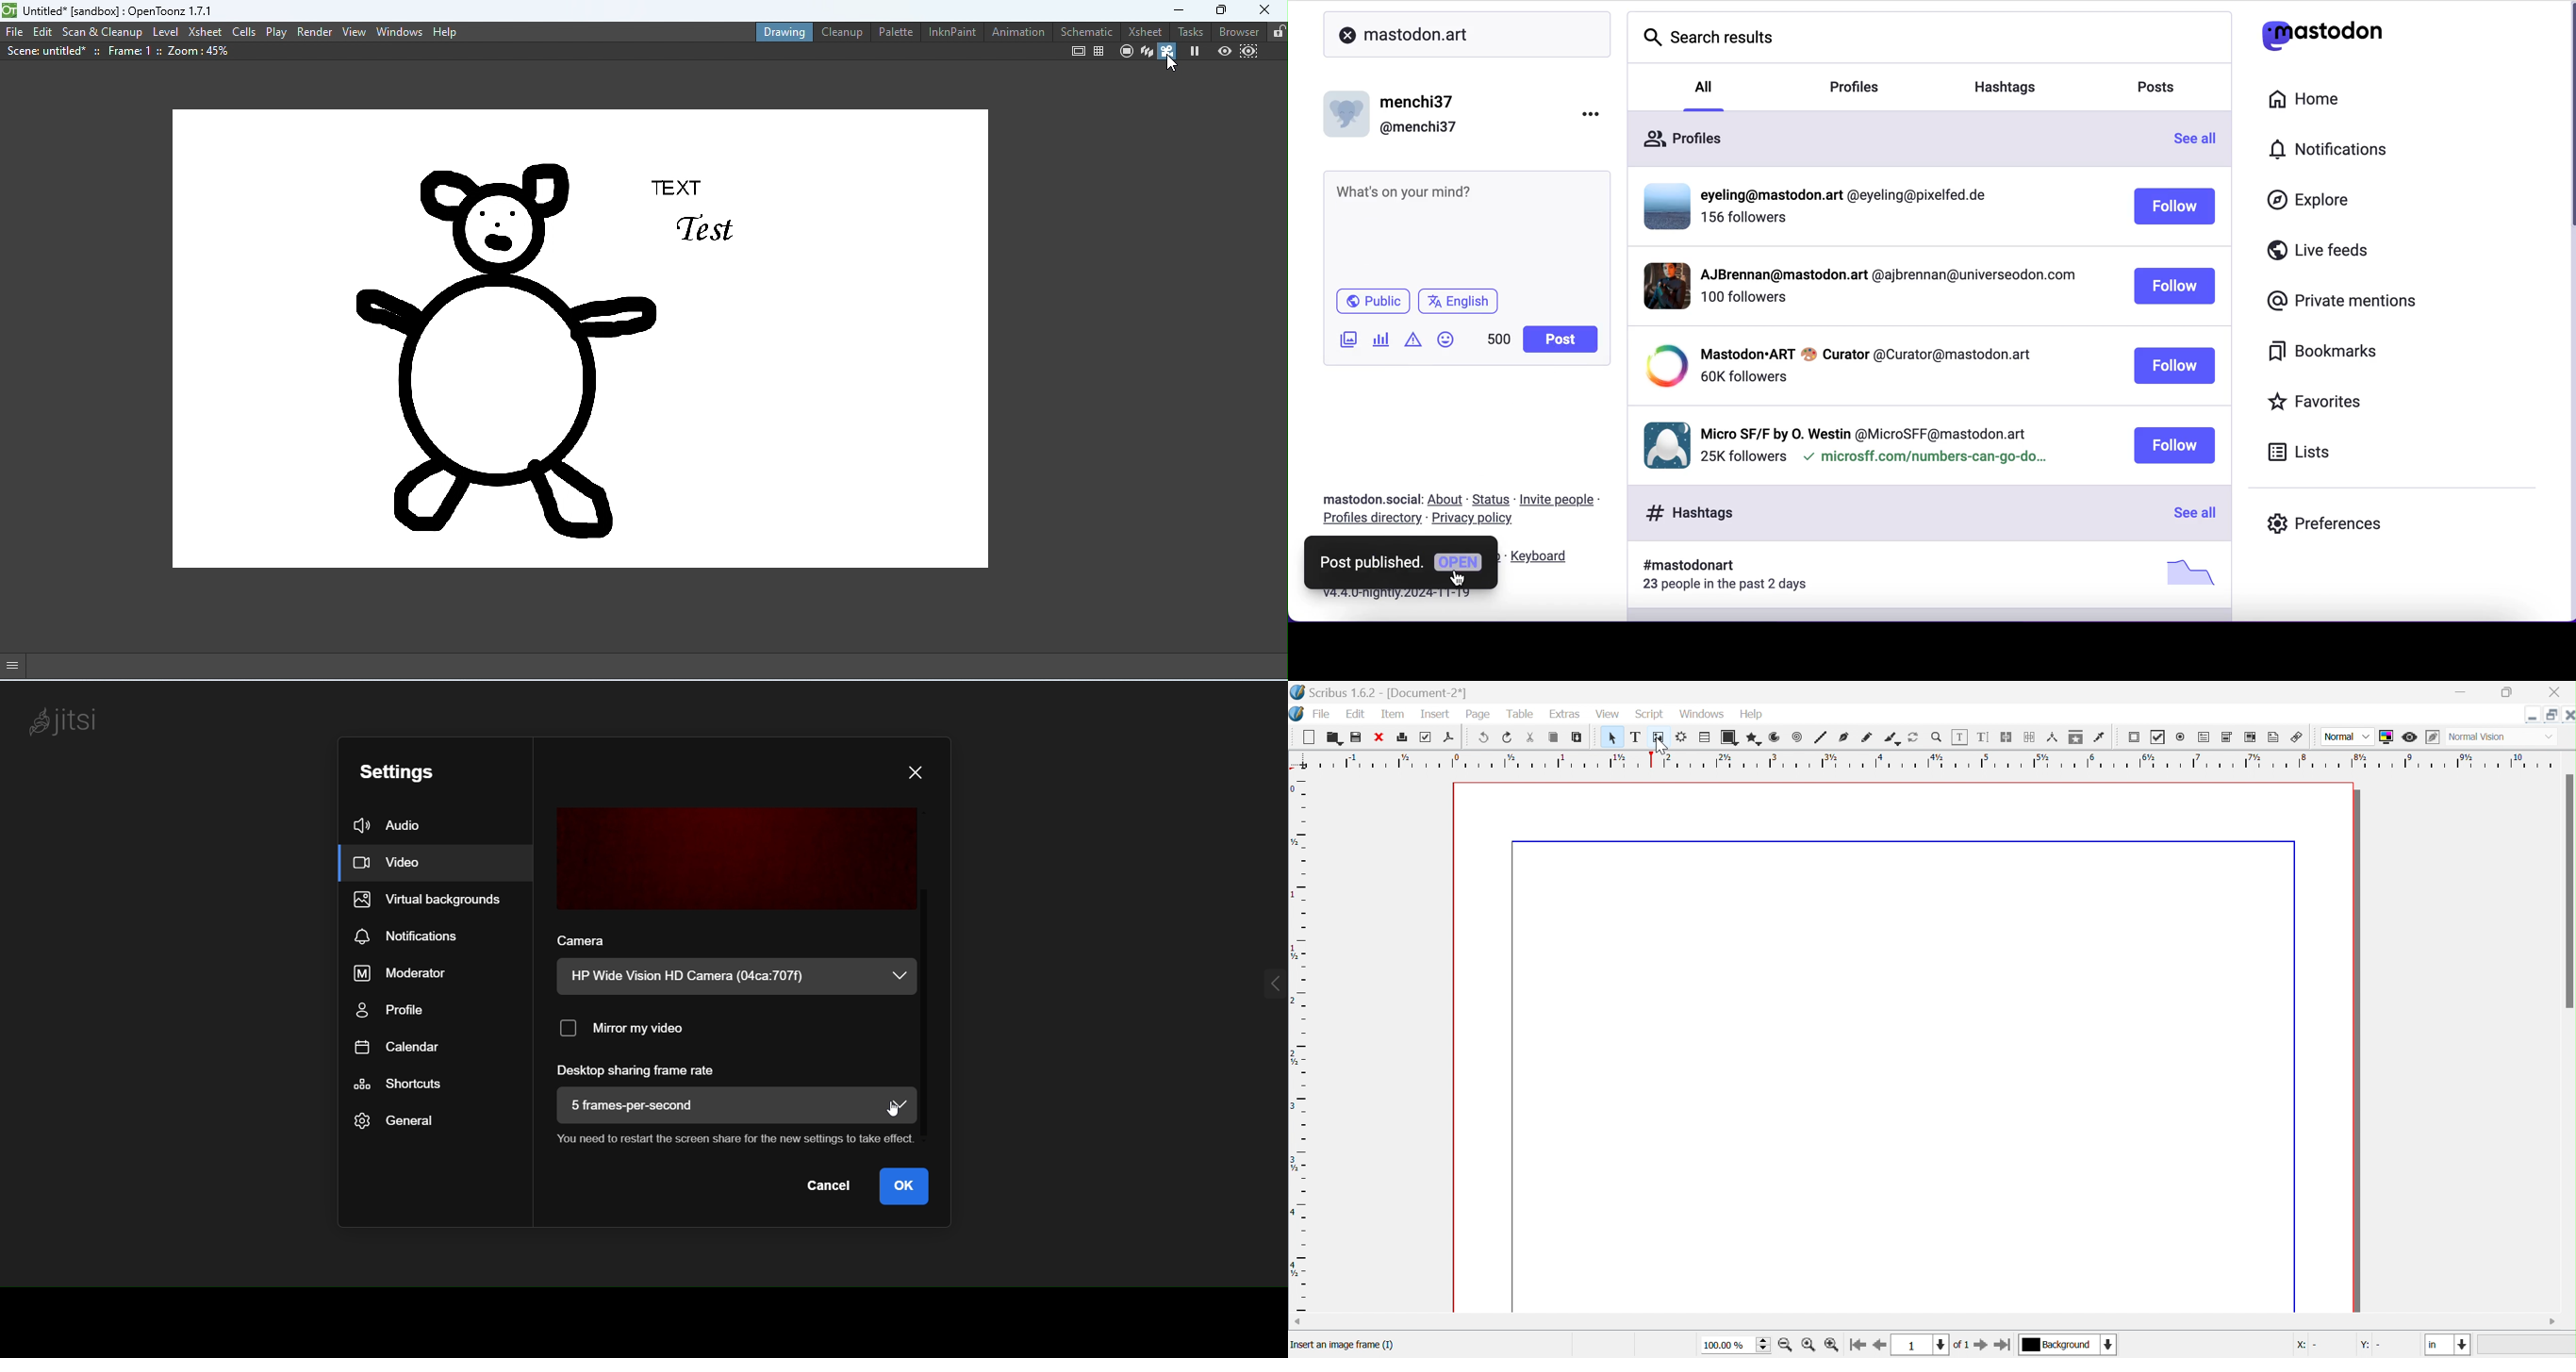 Image resolution: width=2576 pixels, height=1372 pixels. I want to click on add poll, so click(1381, 341).